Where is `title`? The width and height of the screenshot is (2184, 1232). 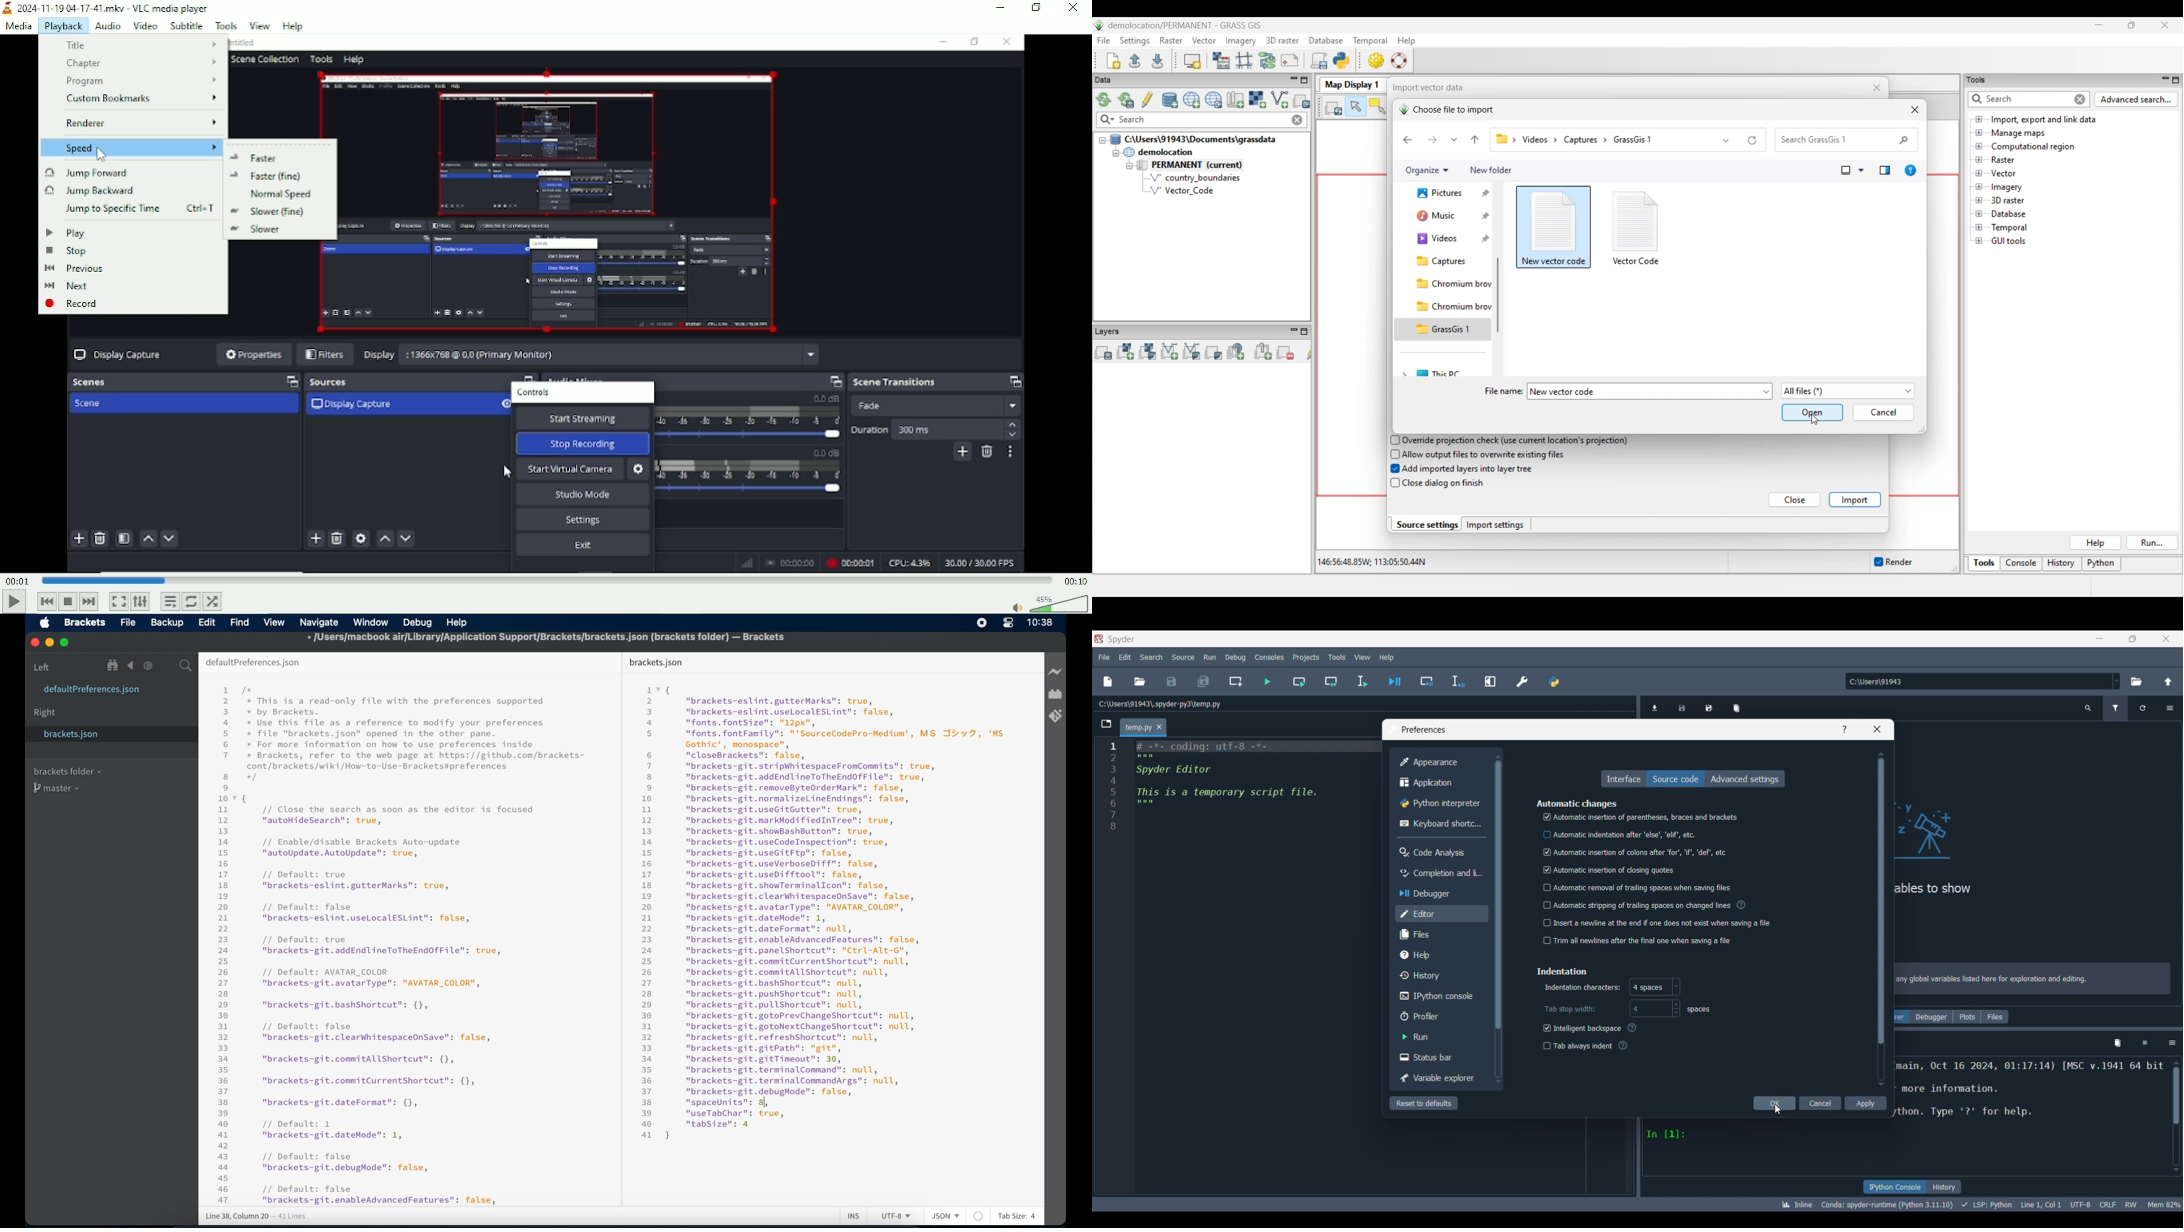 title is located at coordinates (134, 45).